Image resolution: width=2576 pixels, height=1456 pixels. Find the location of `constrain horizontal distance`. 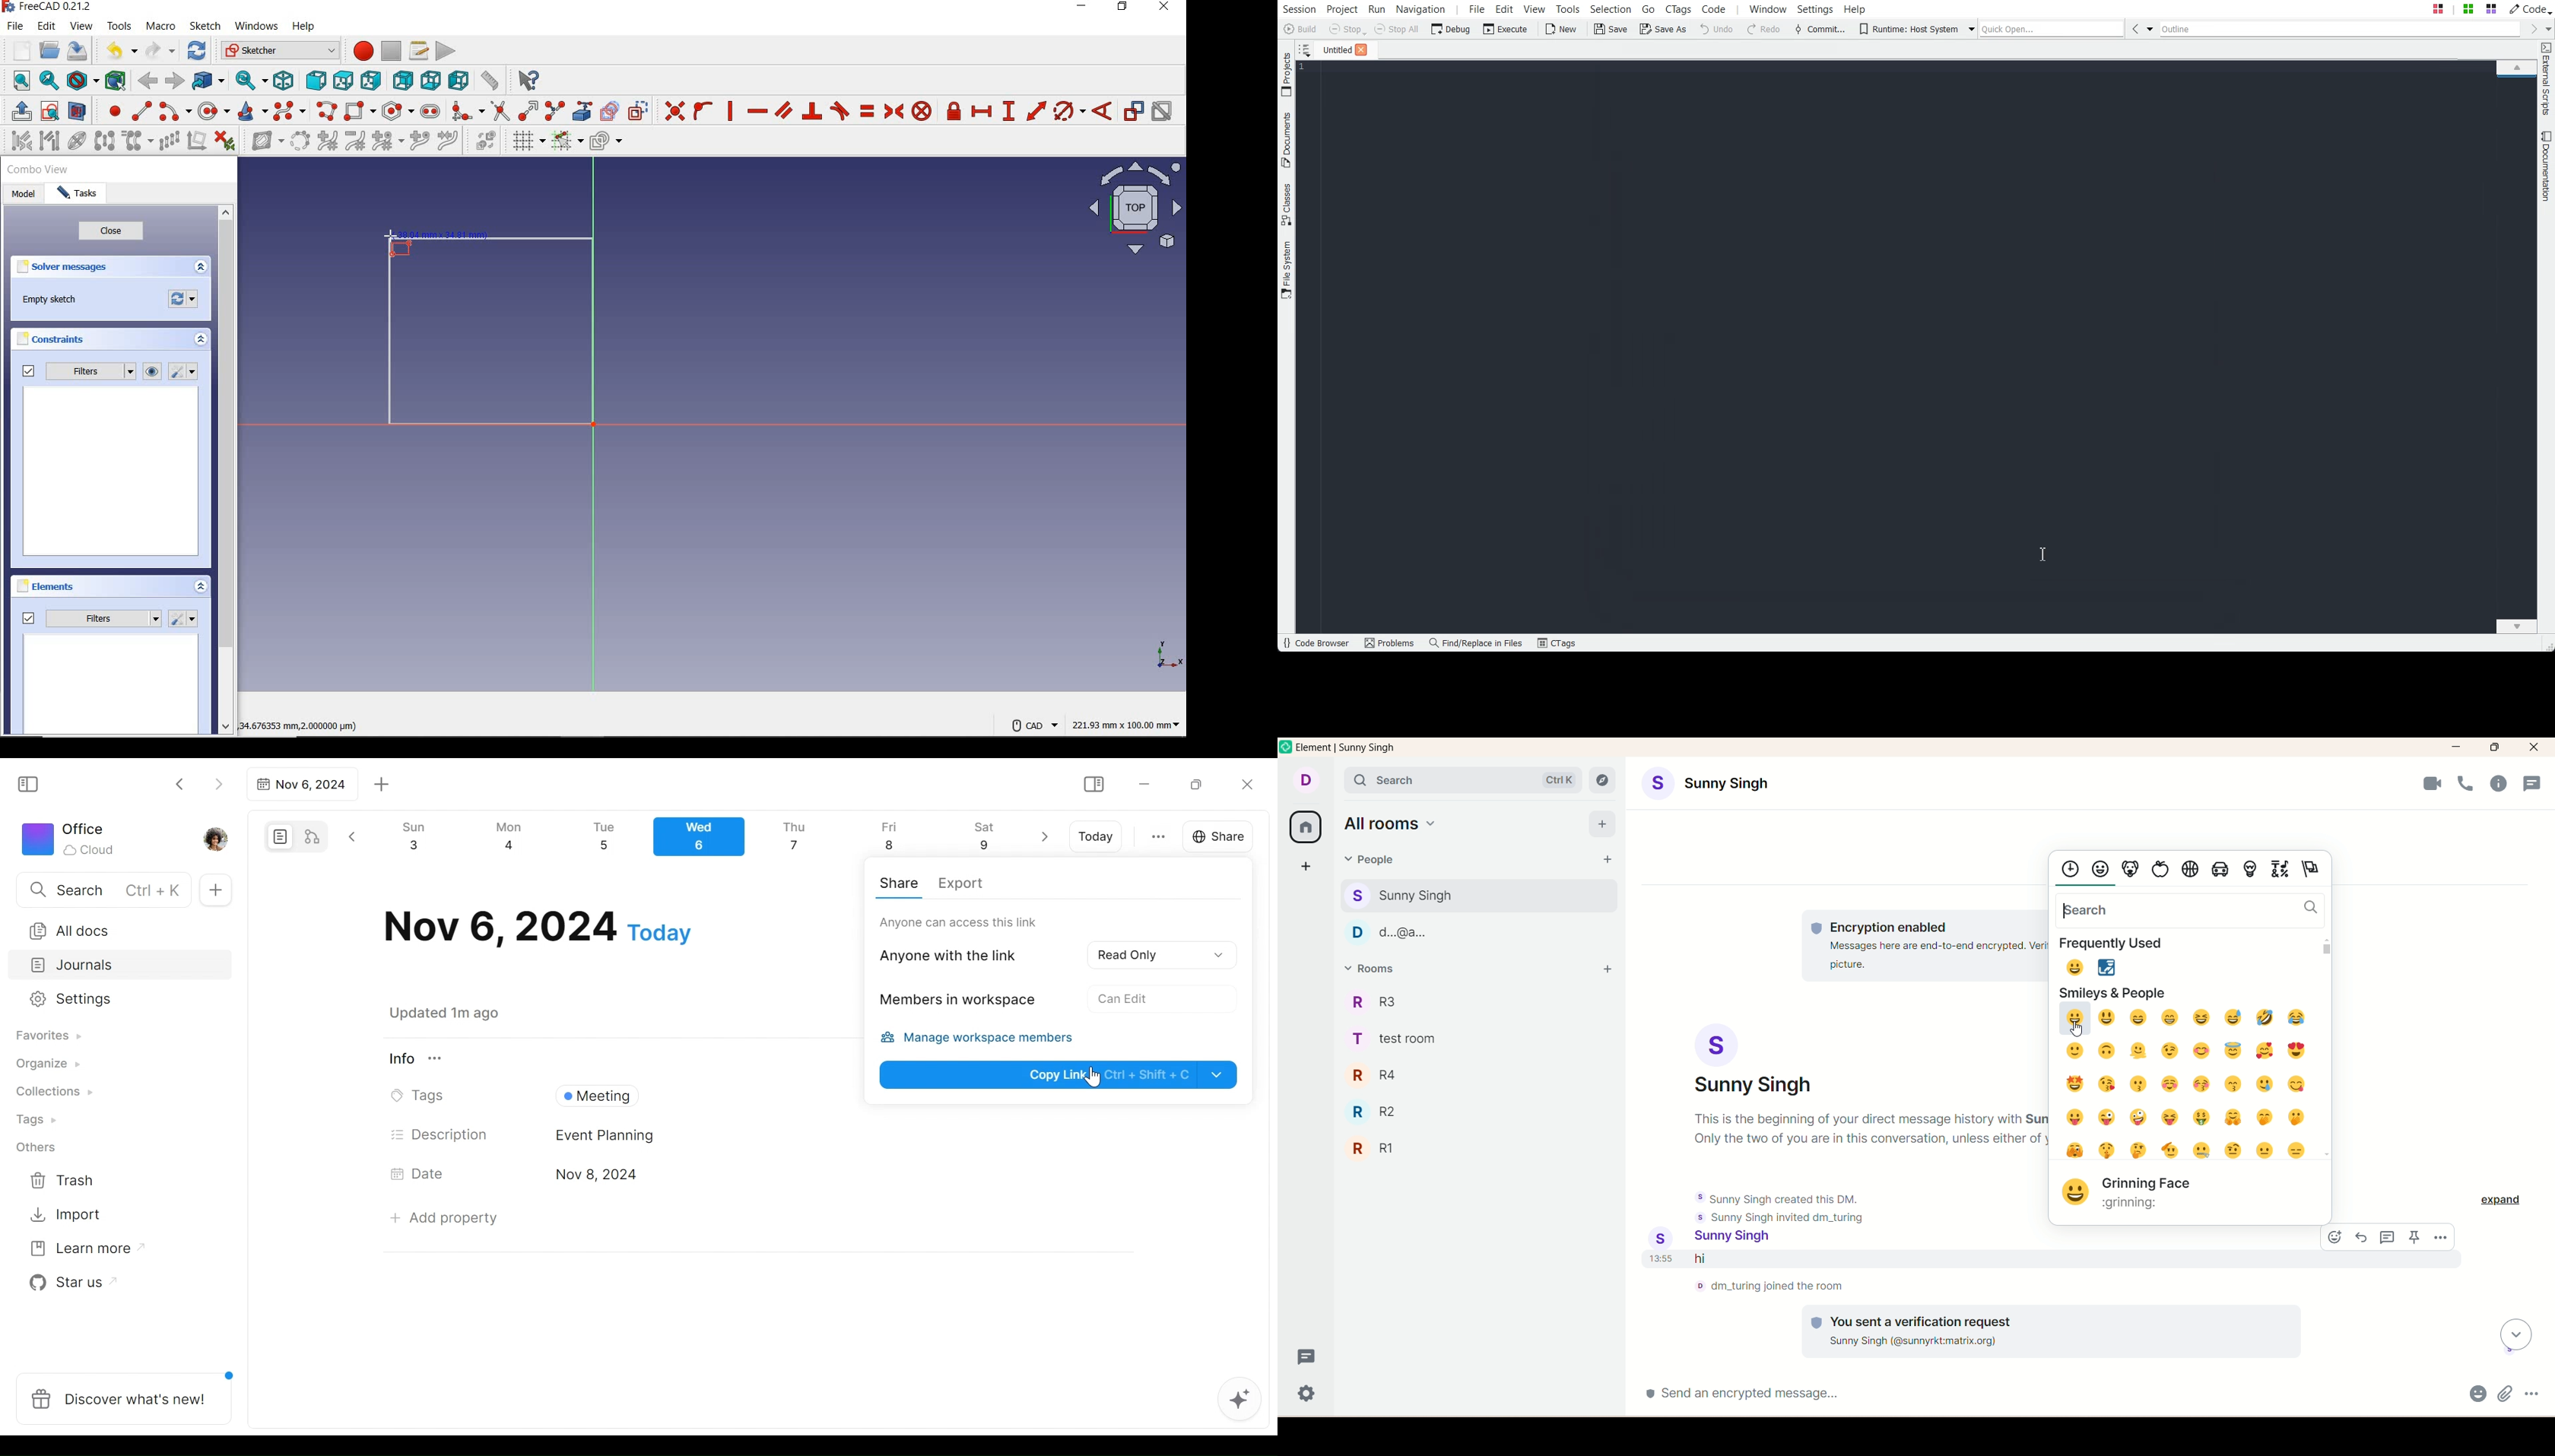

constrain horizontal distance is located at coordinates (983, 113).